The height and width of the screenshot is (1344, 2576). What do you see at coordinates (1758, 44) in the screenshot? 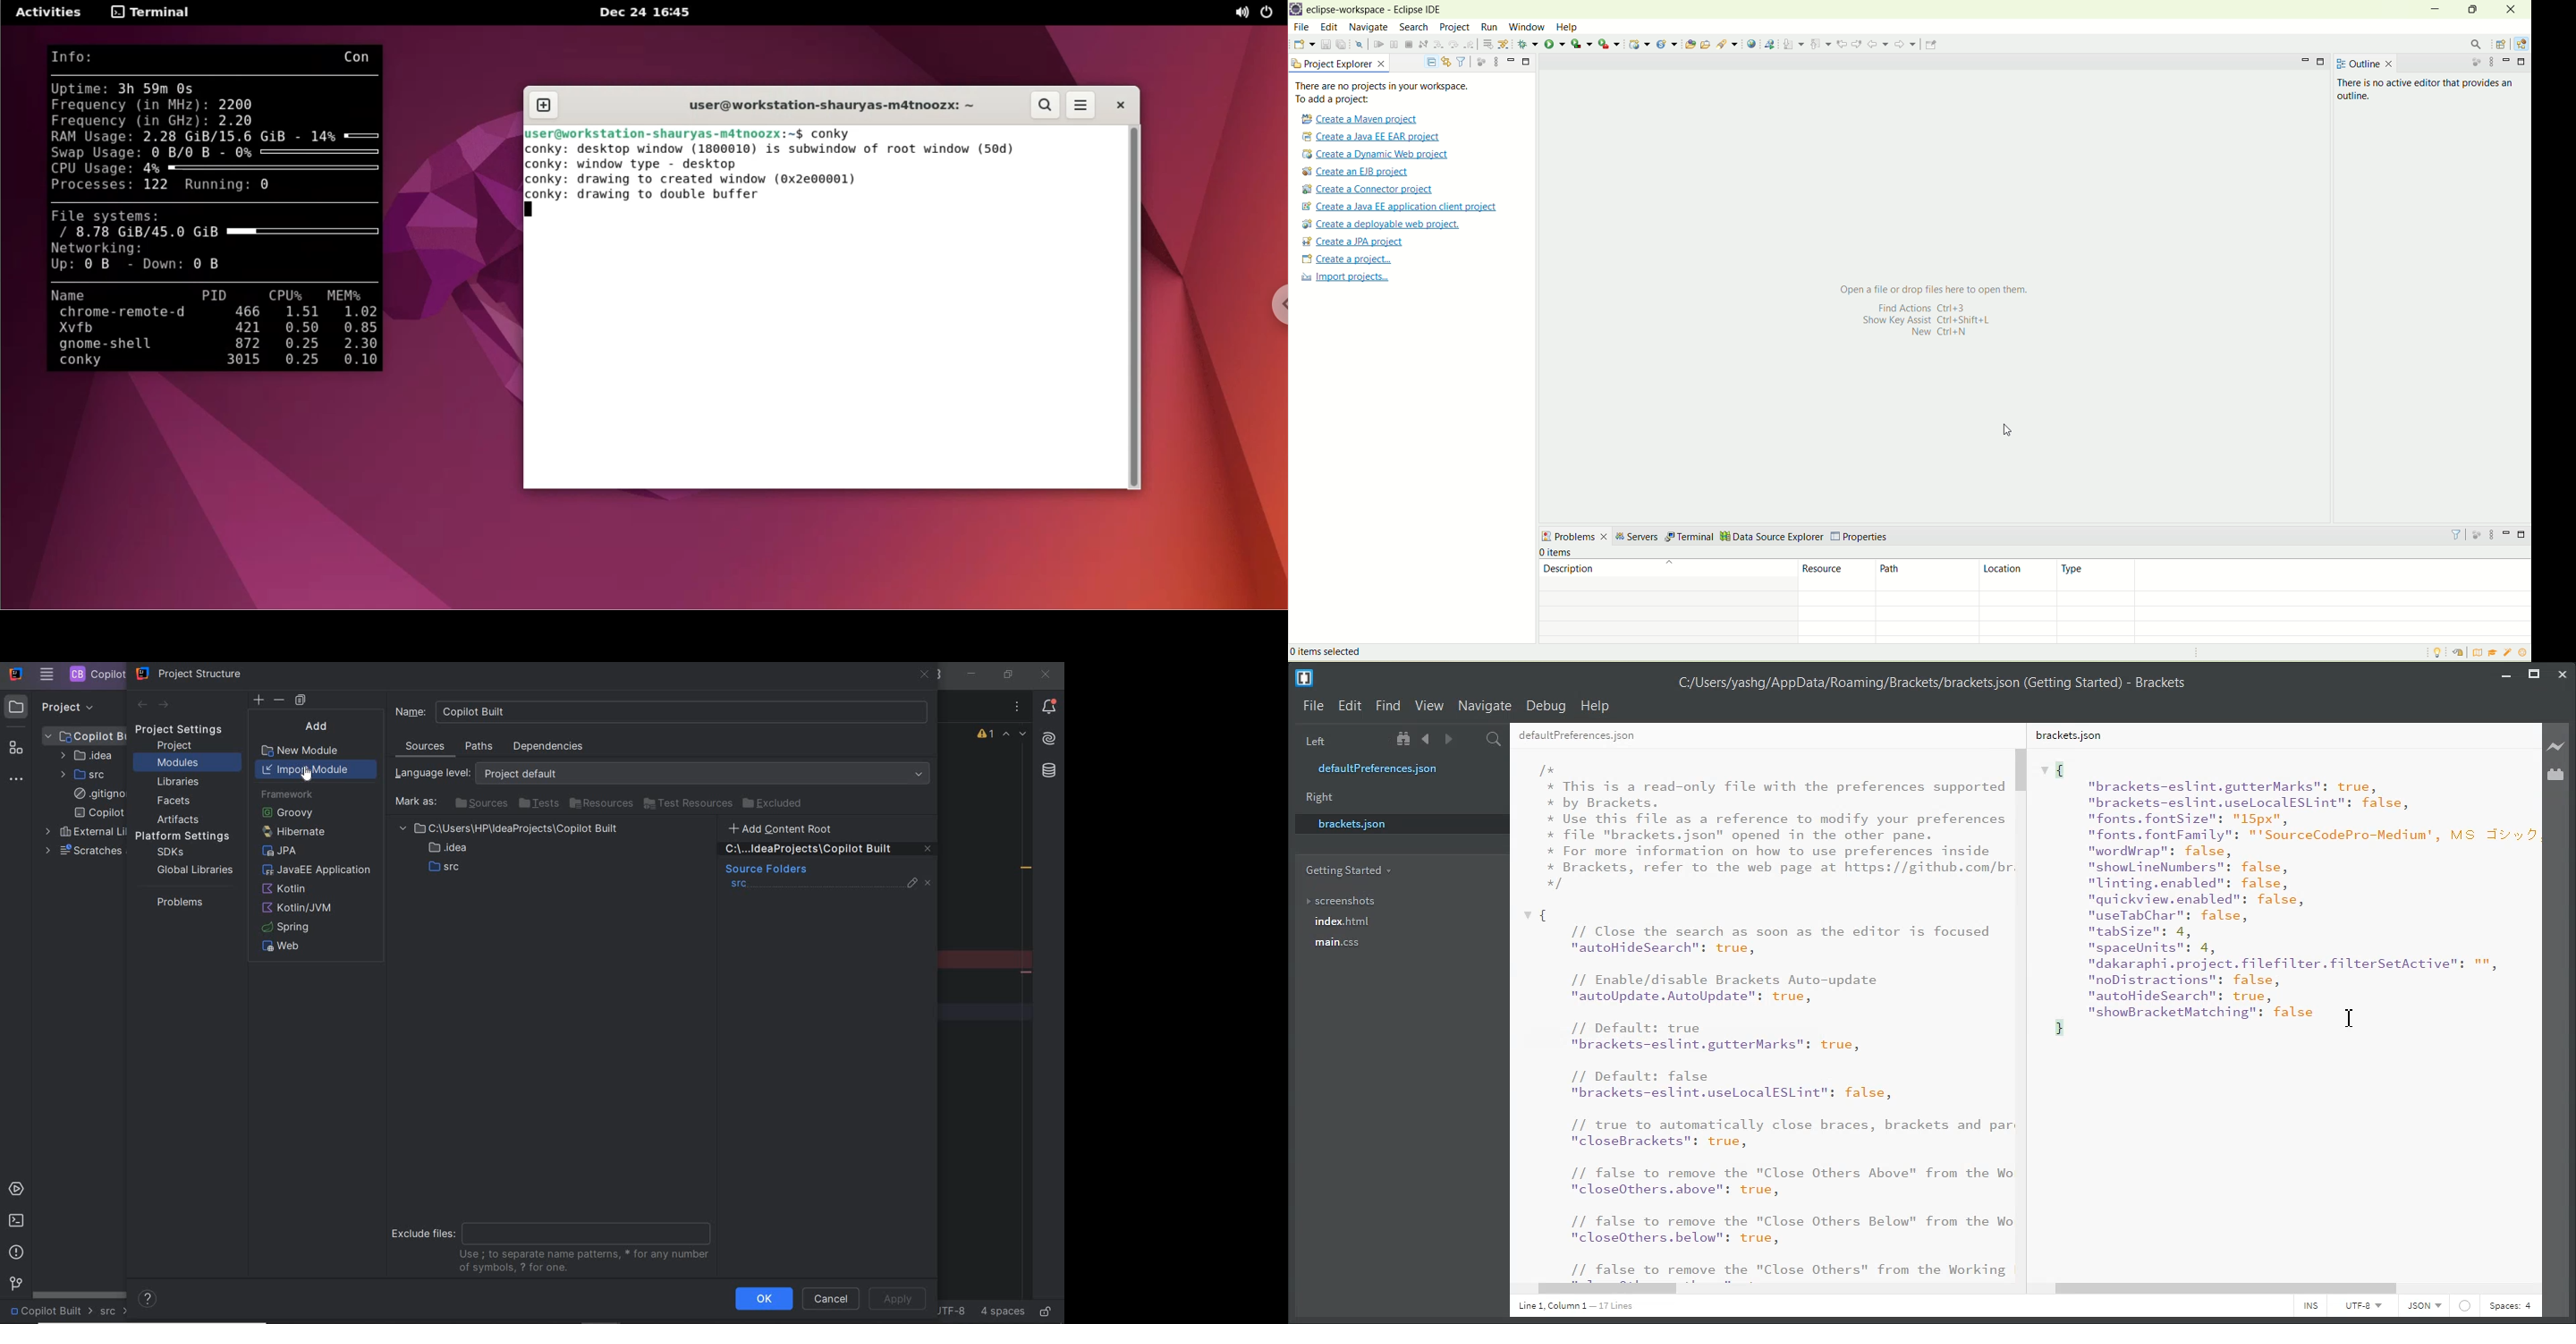
I see `open task` at bounding box center [1758, 44].